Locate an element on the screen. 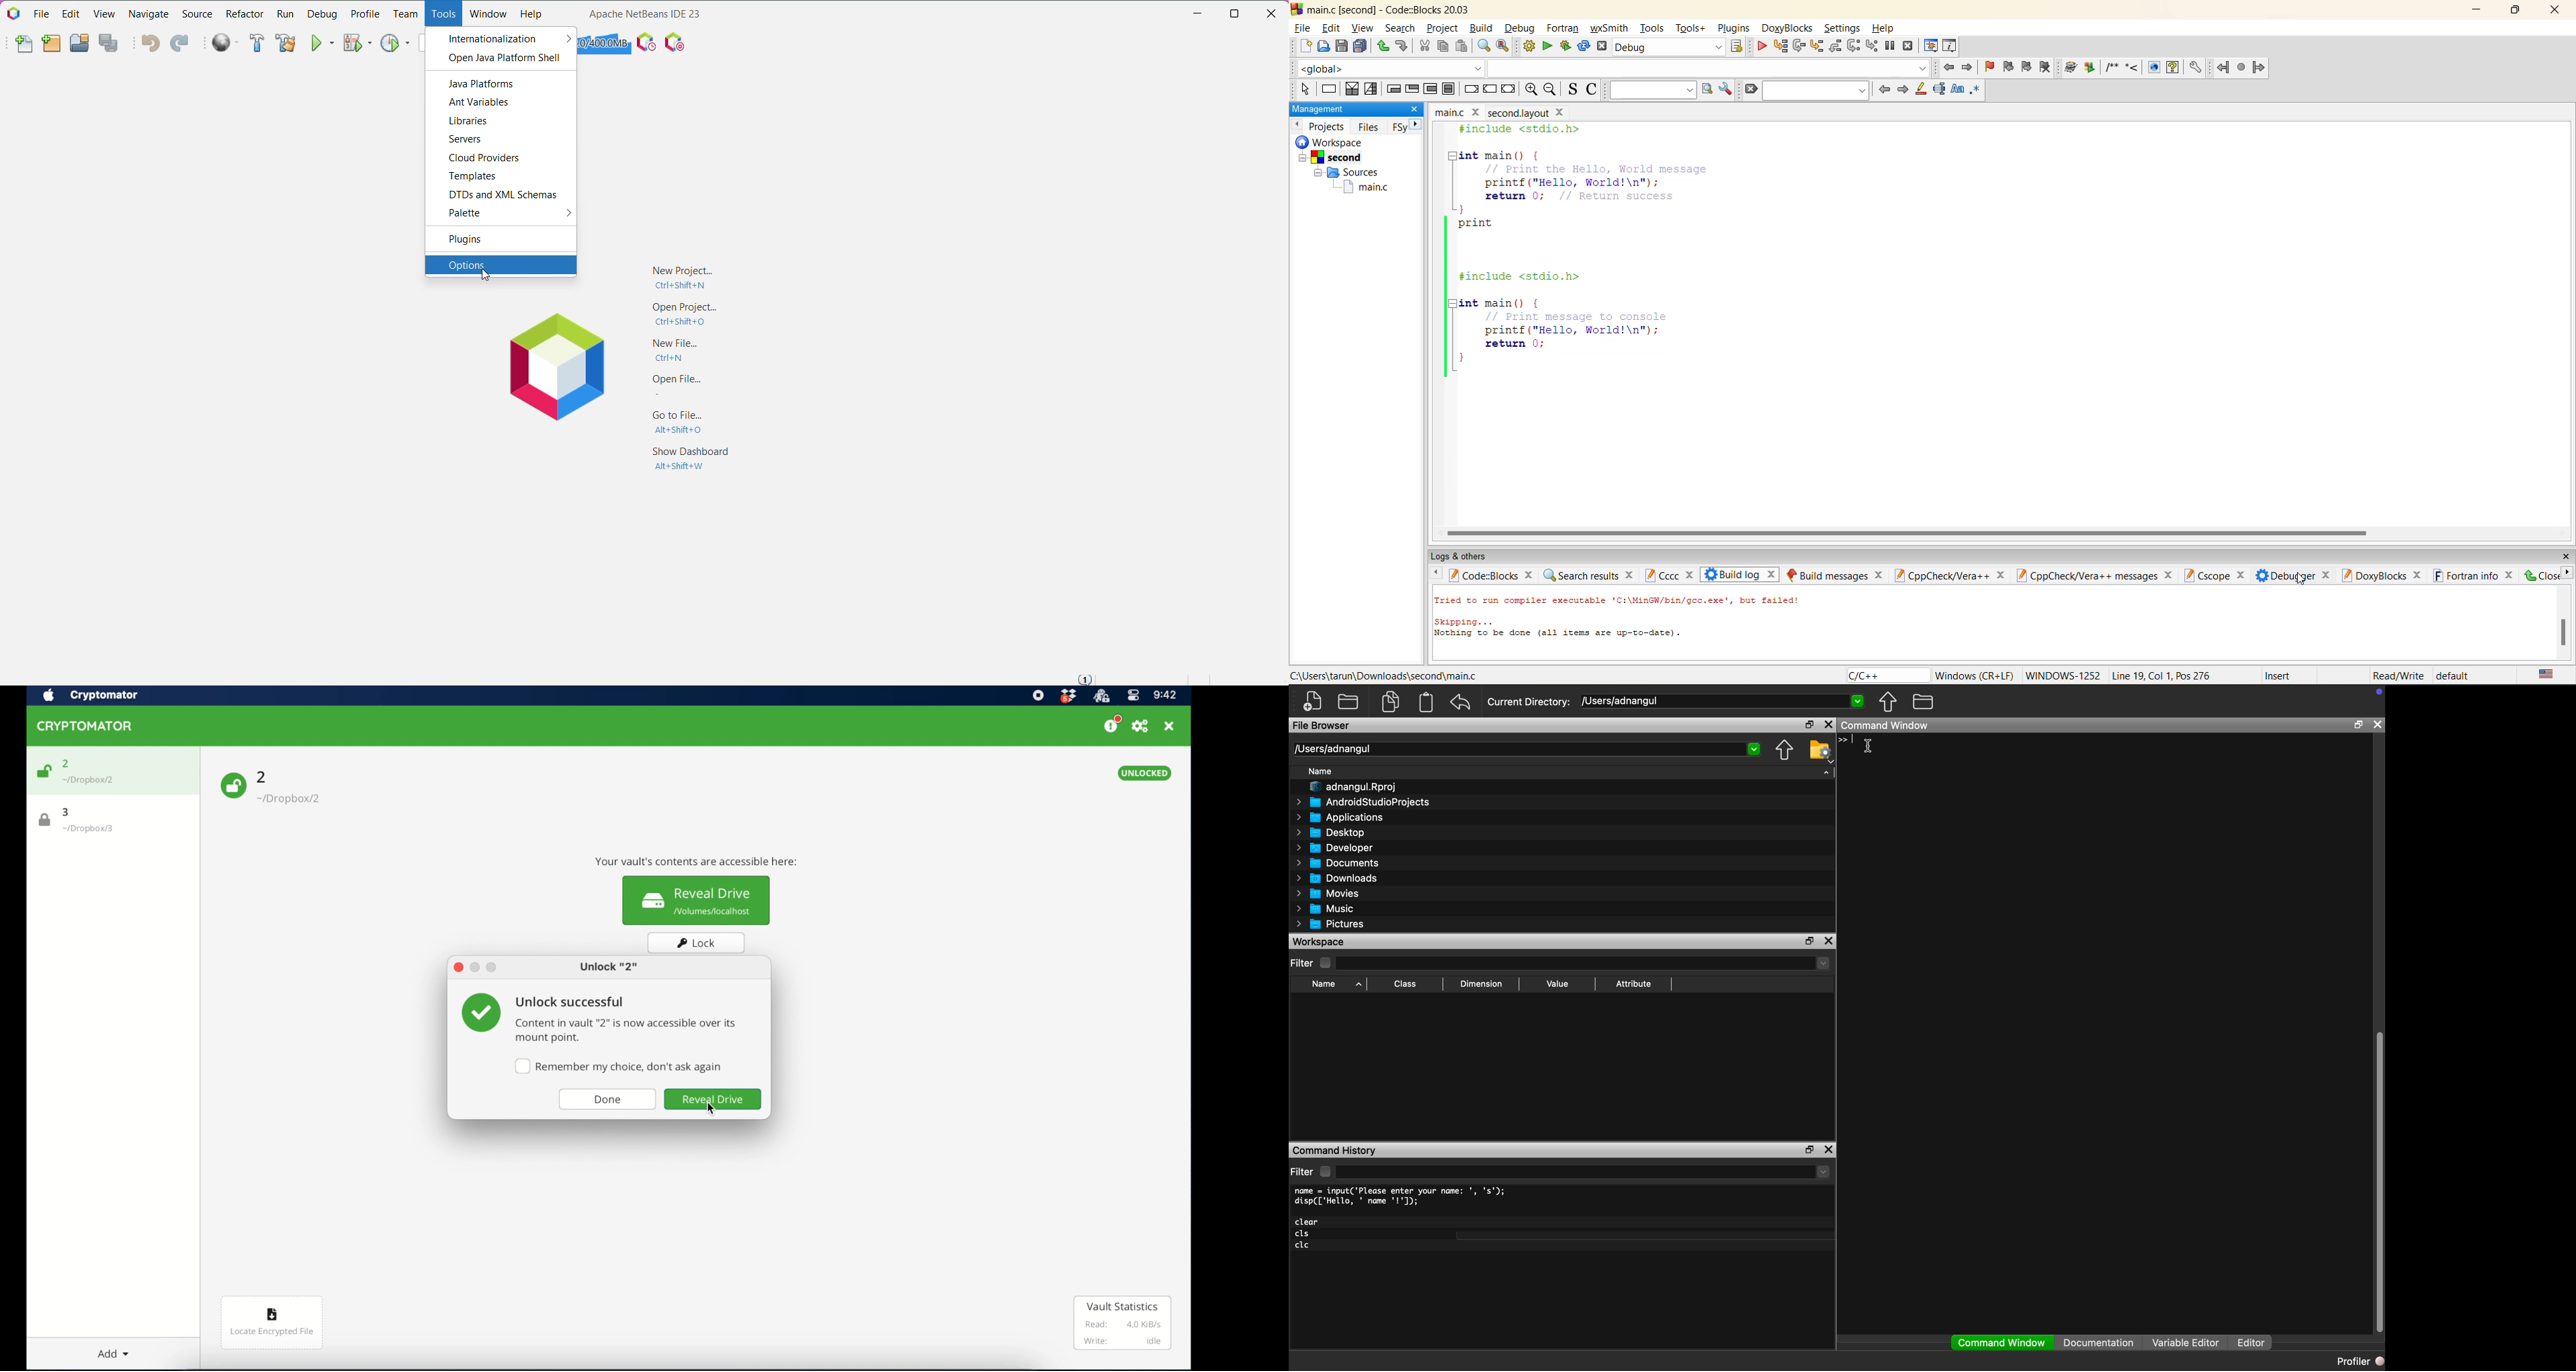 This screenshot has width=2576, height=1372. cryptomator is located at coordinates (85, 725).